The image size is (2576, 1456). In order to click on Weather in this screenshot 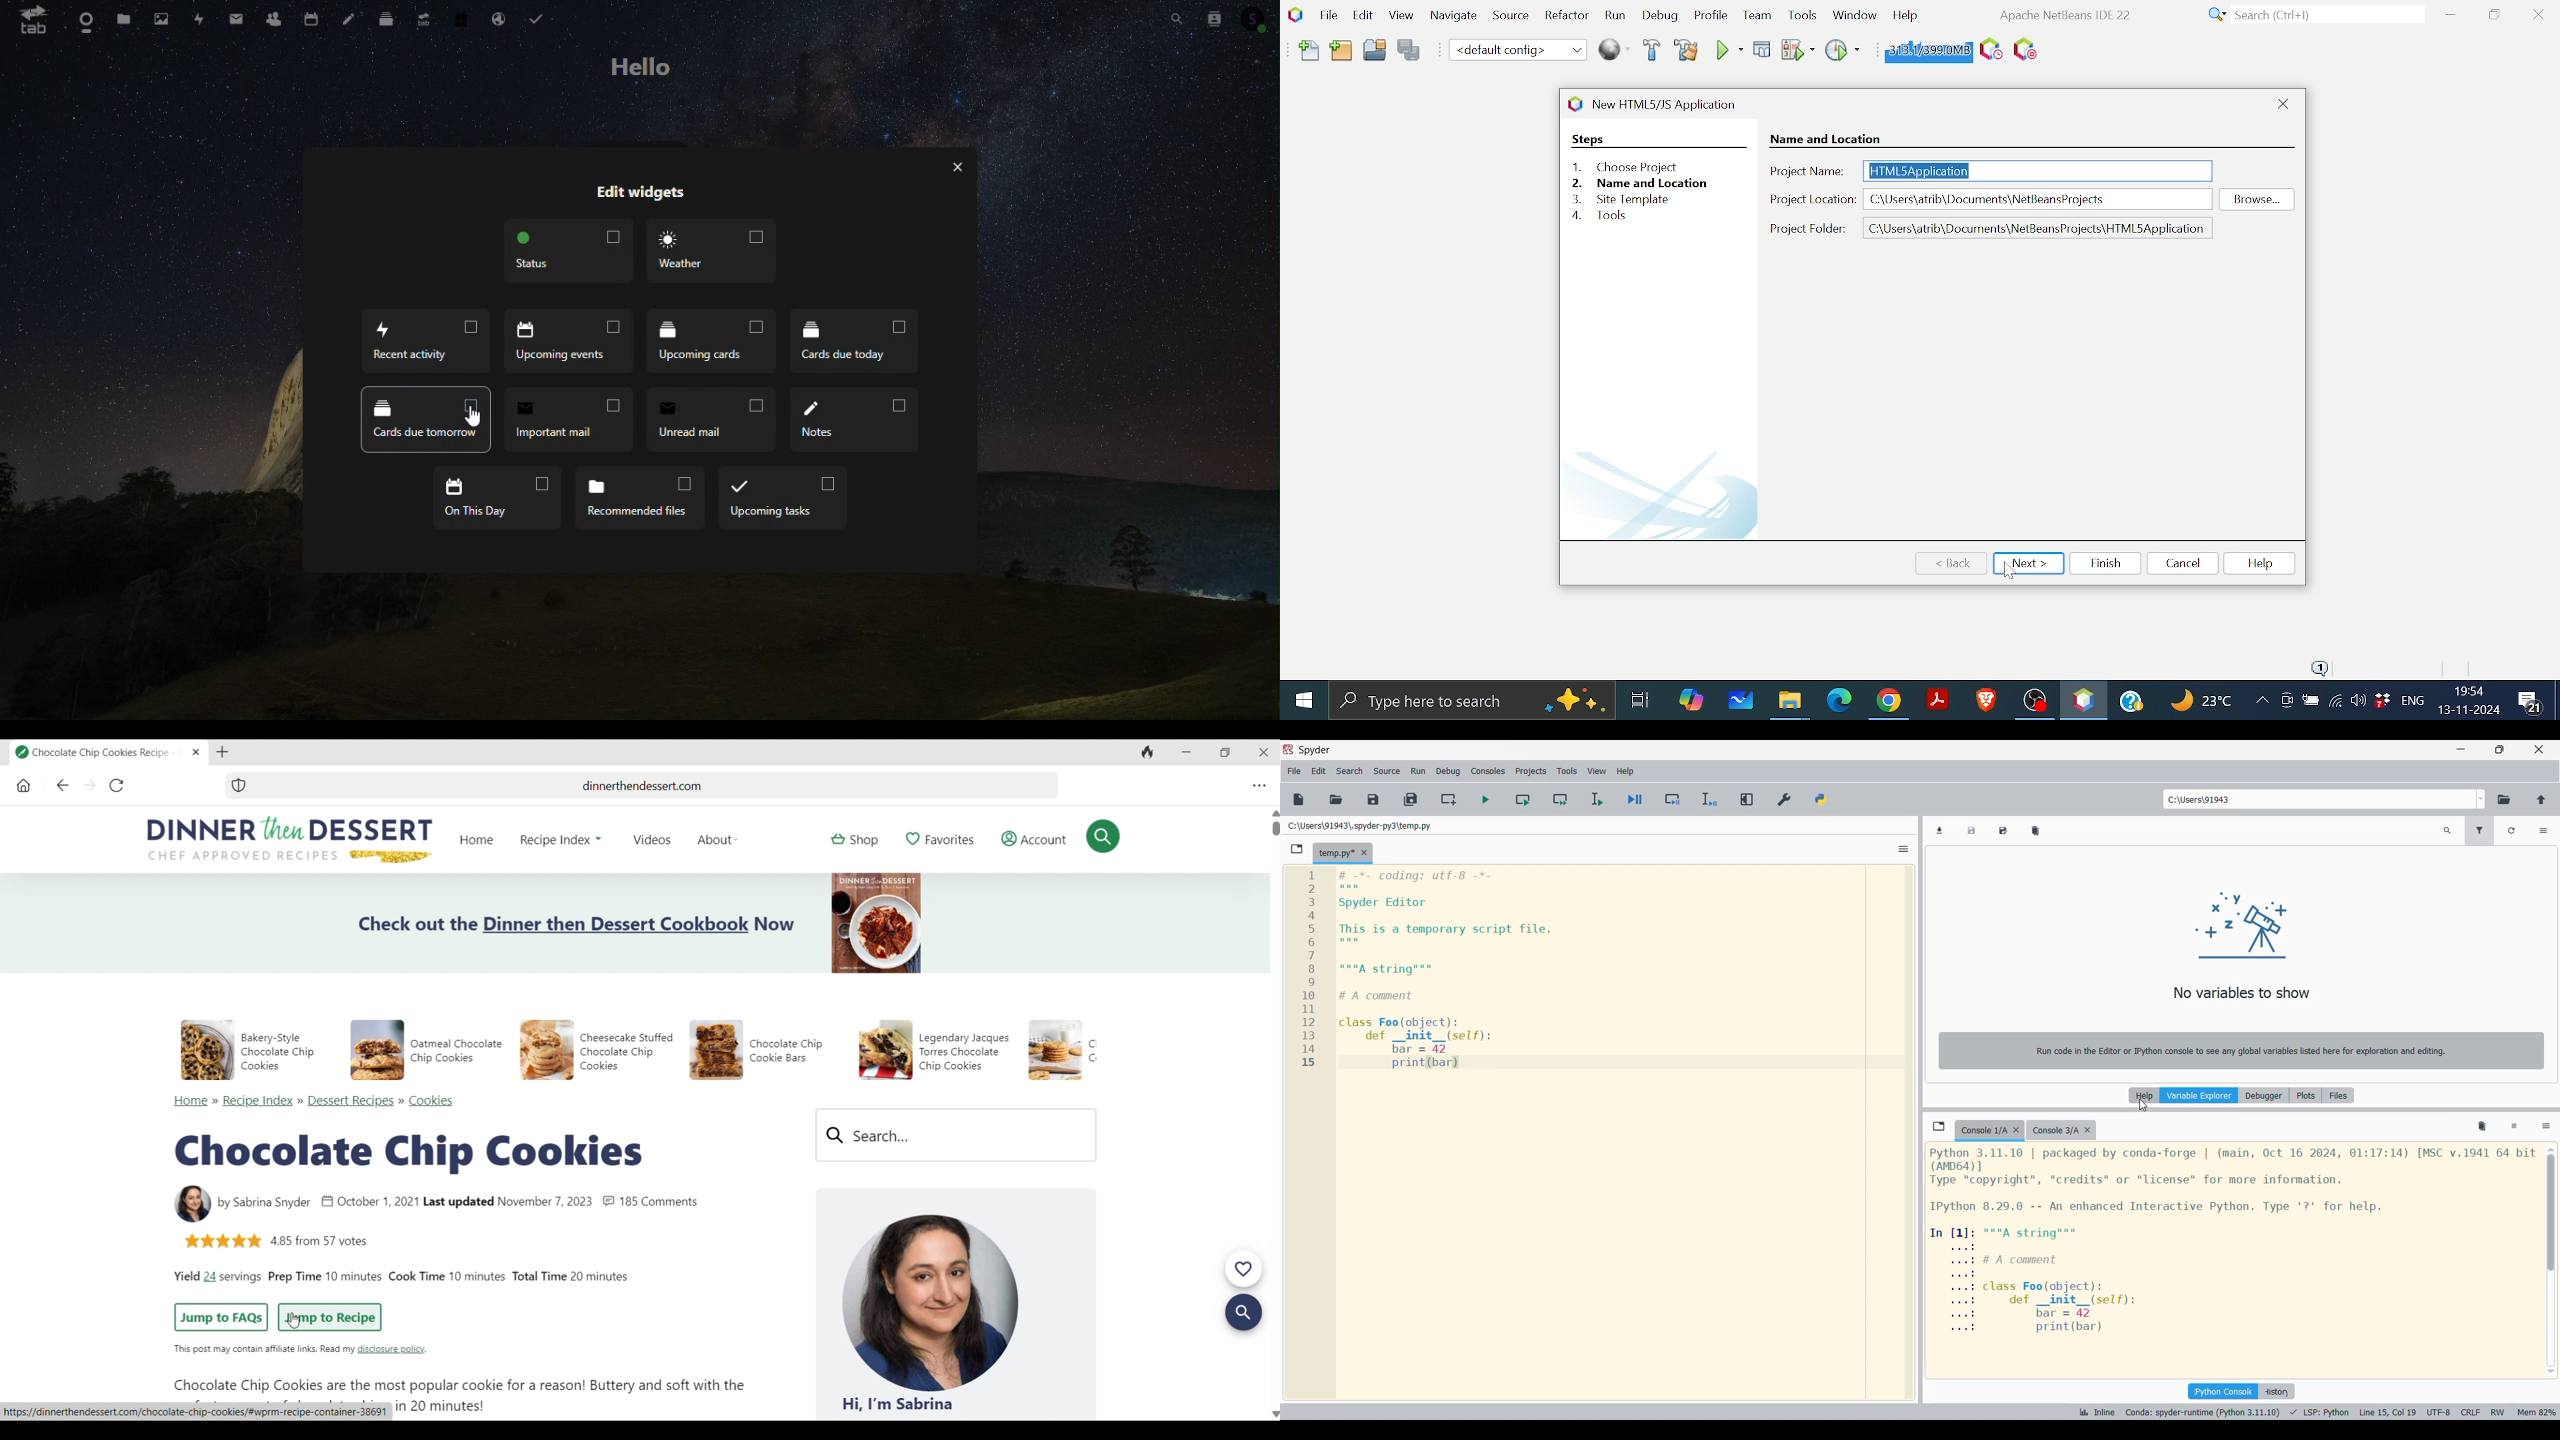, I will do `click(710, 253)`.